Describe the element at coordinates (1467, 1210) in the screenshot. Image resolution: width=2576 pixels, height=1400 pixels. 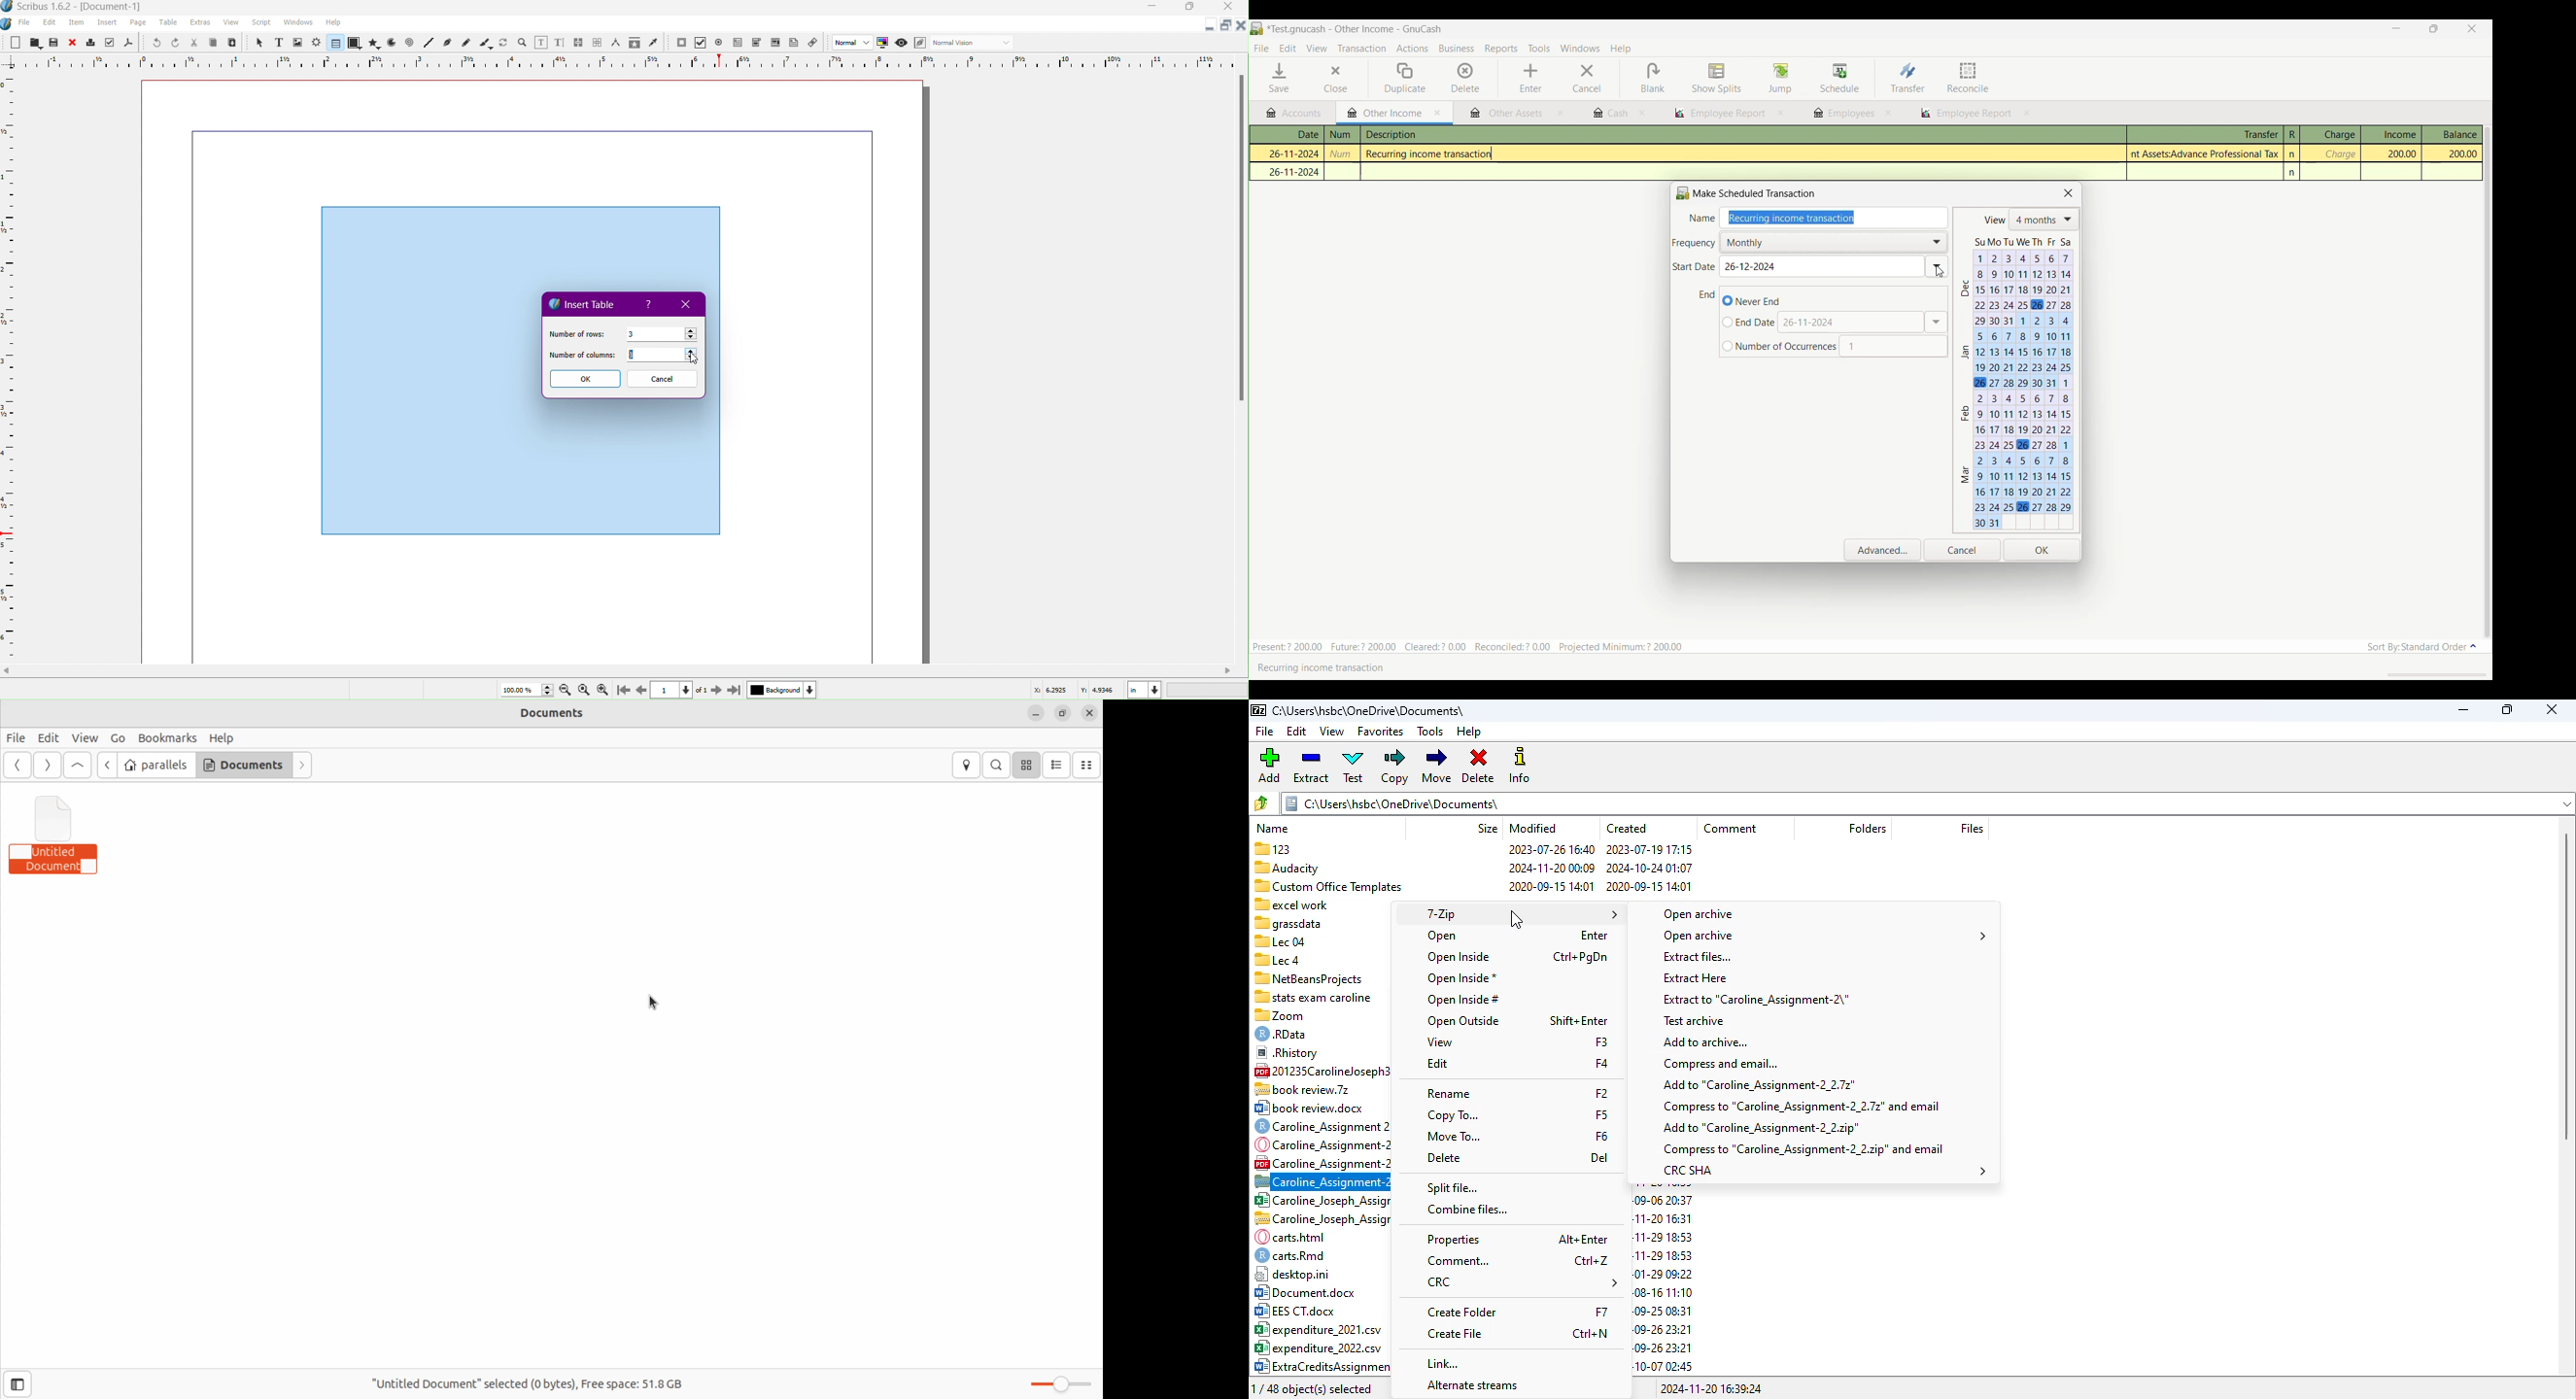
I see `combine files` at that location.